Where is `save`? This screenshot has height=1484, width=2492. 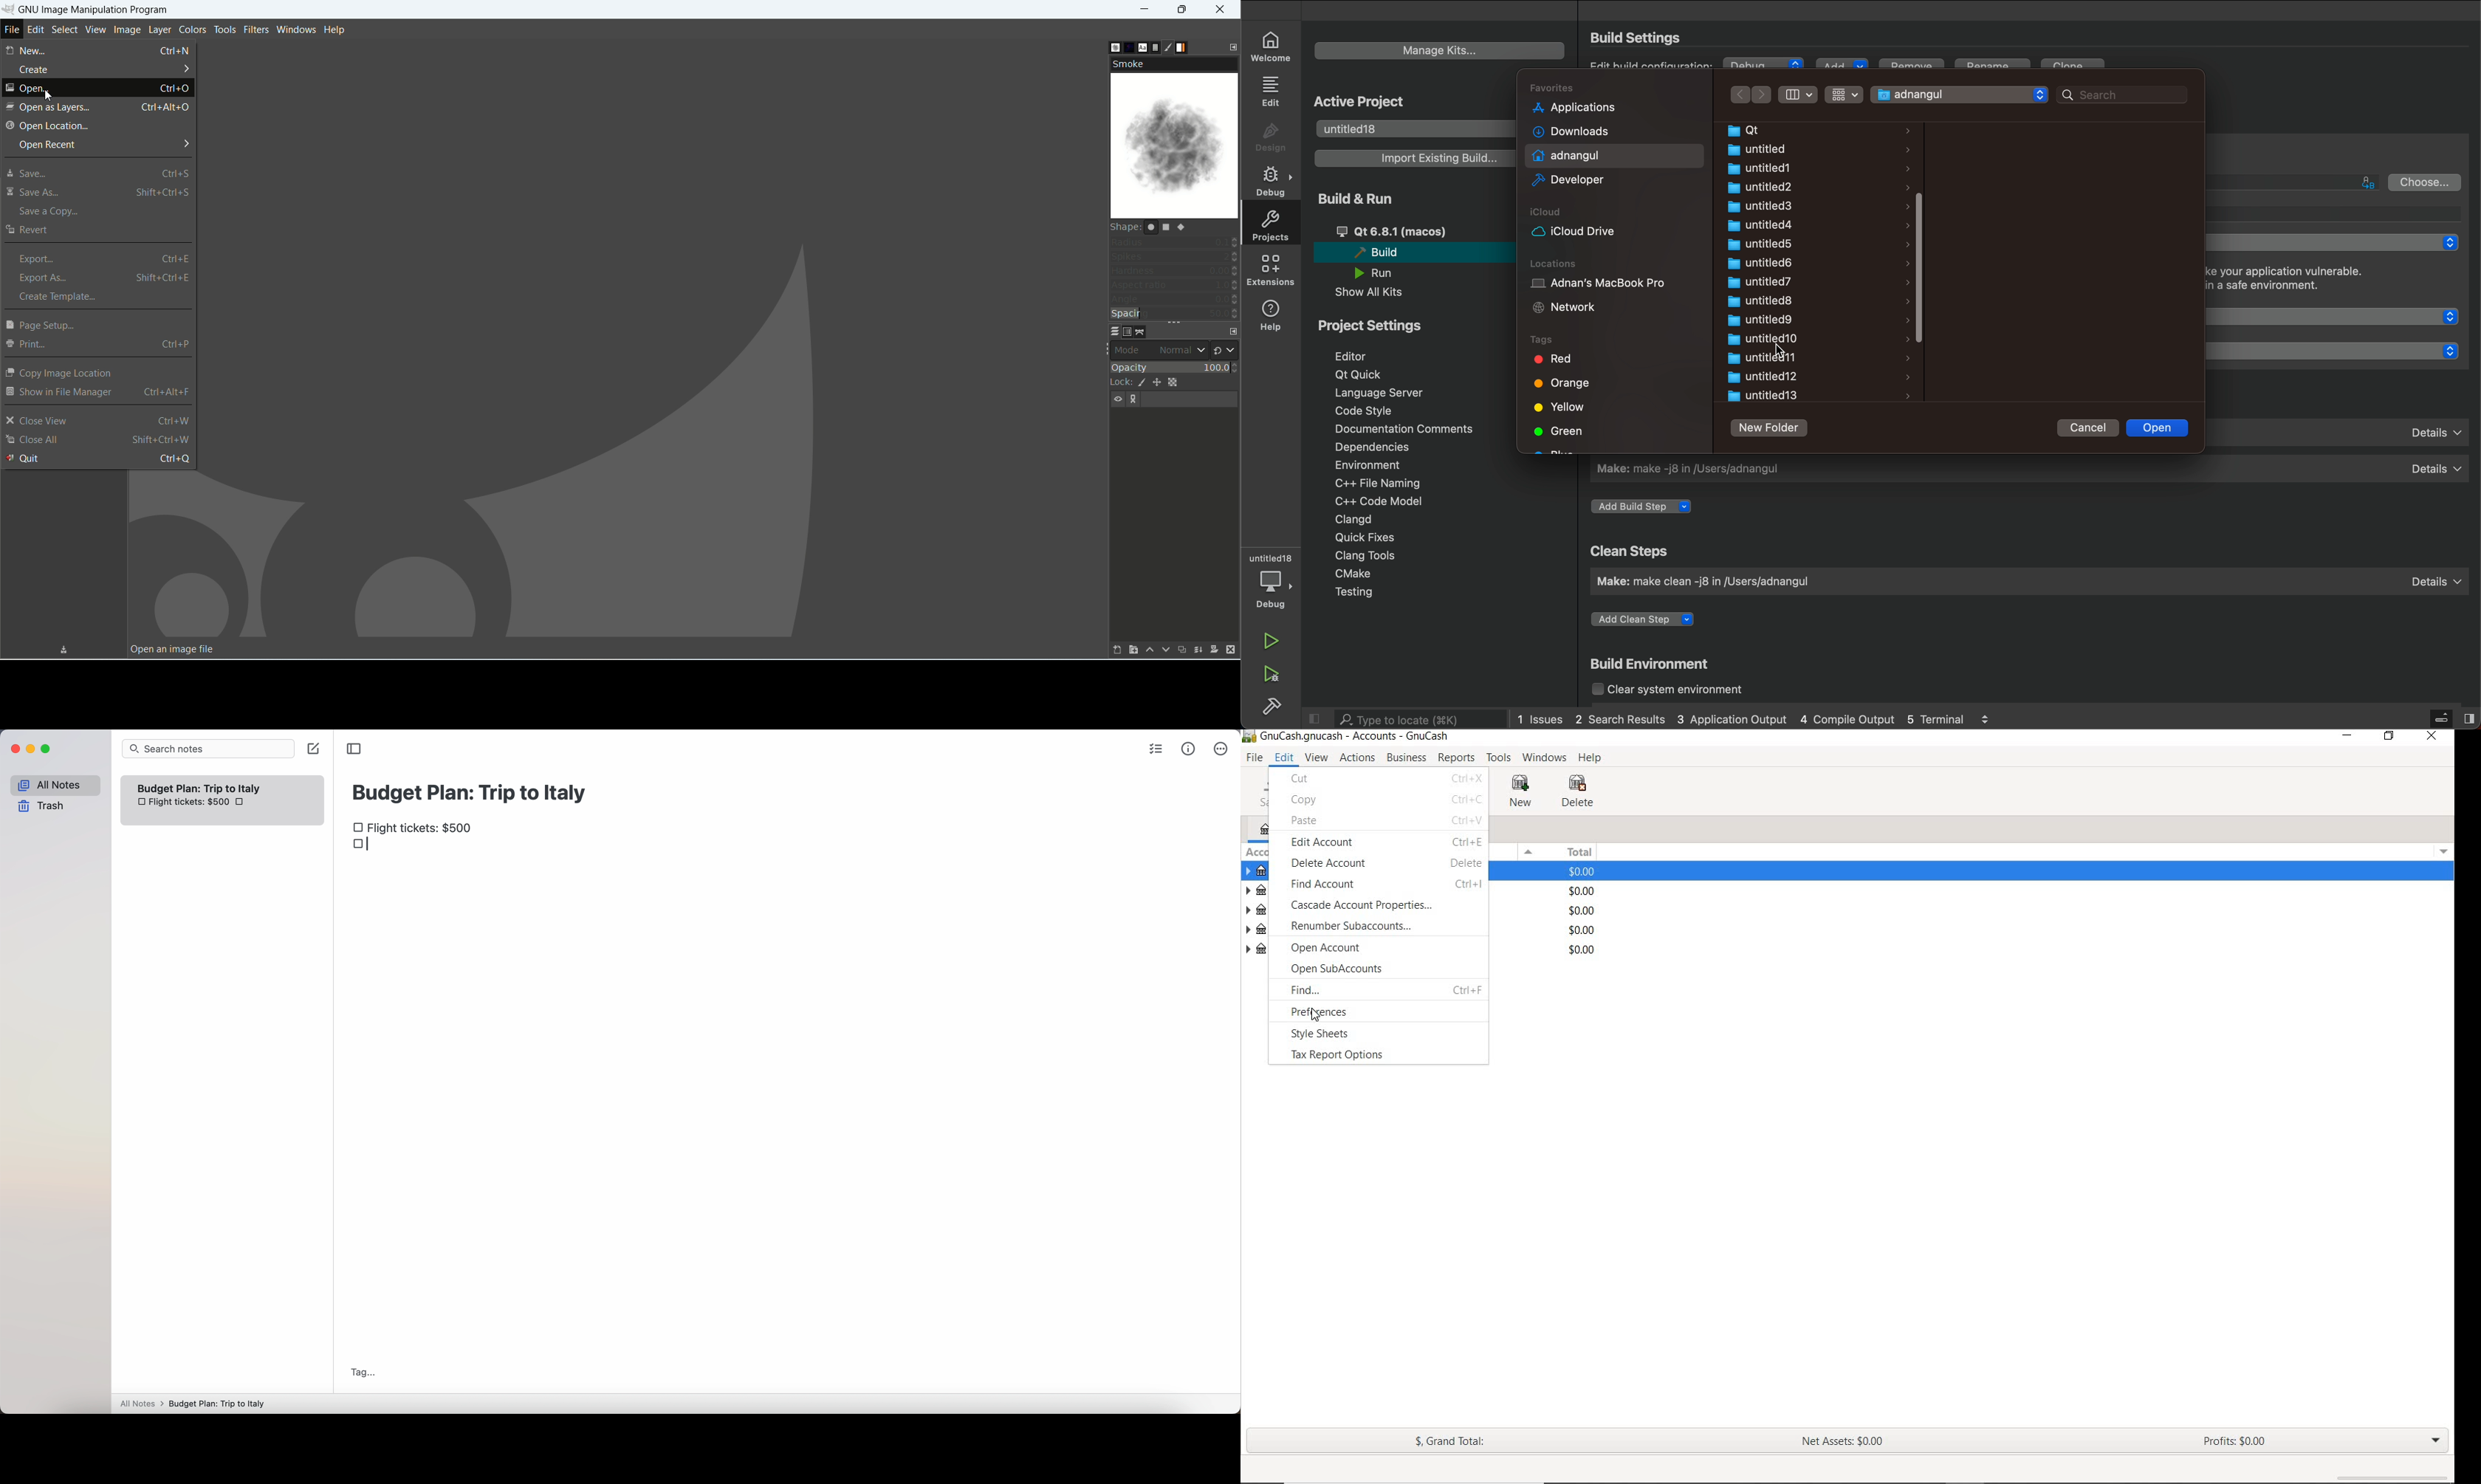 save is located at coordinates (96, 173).